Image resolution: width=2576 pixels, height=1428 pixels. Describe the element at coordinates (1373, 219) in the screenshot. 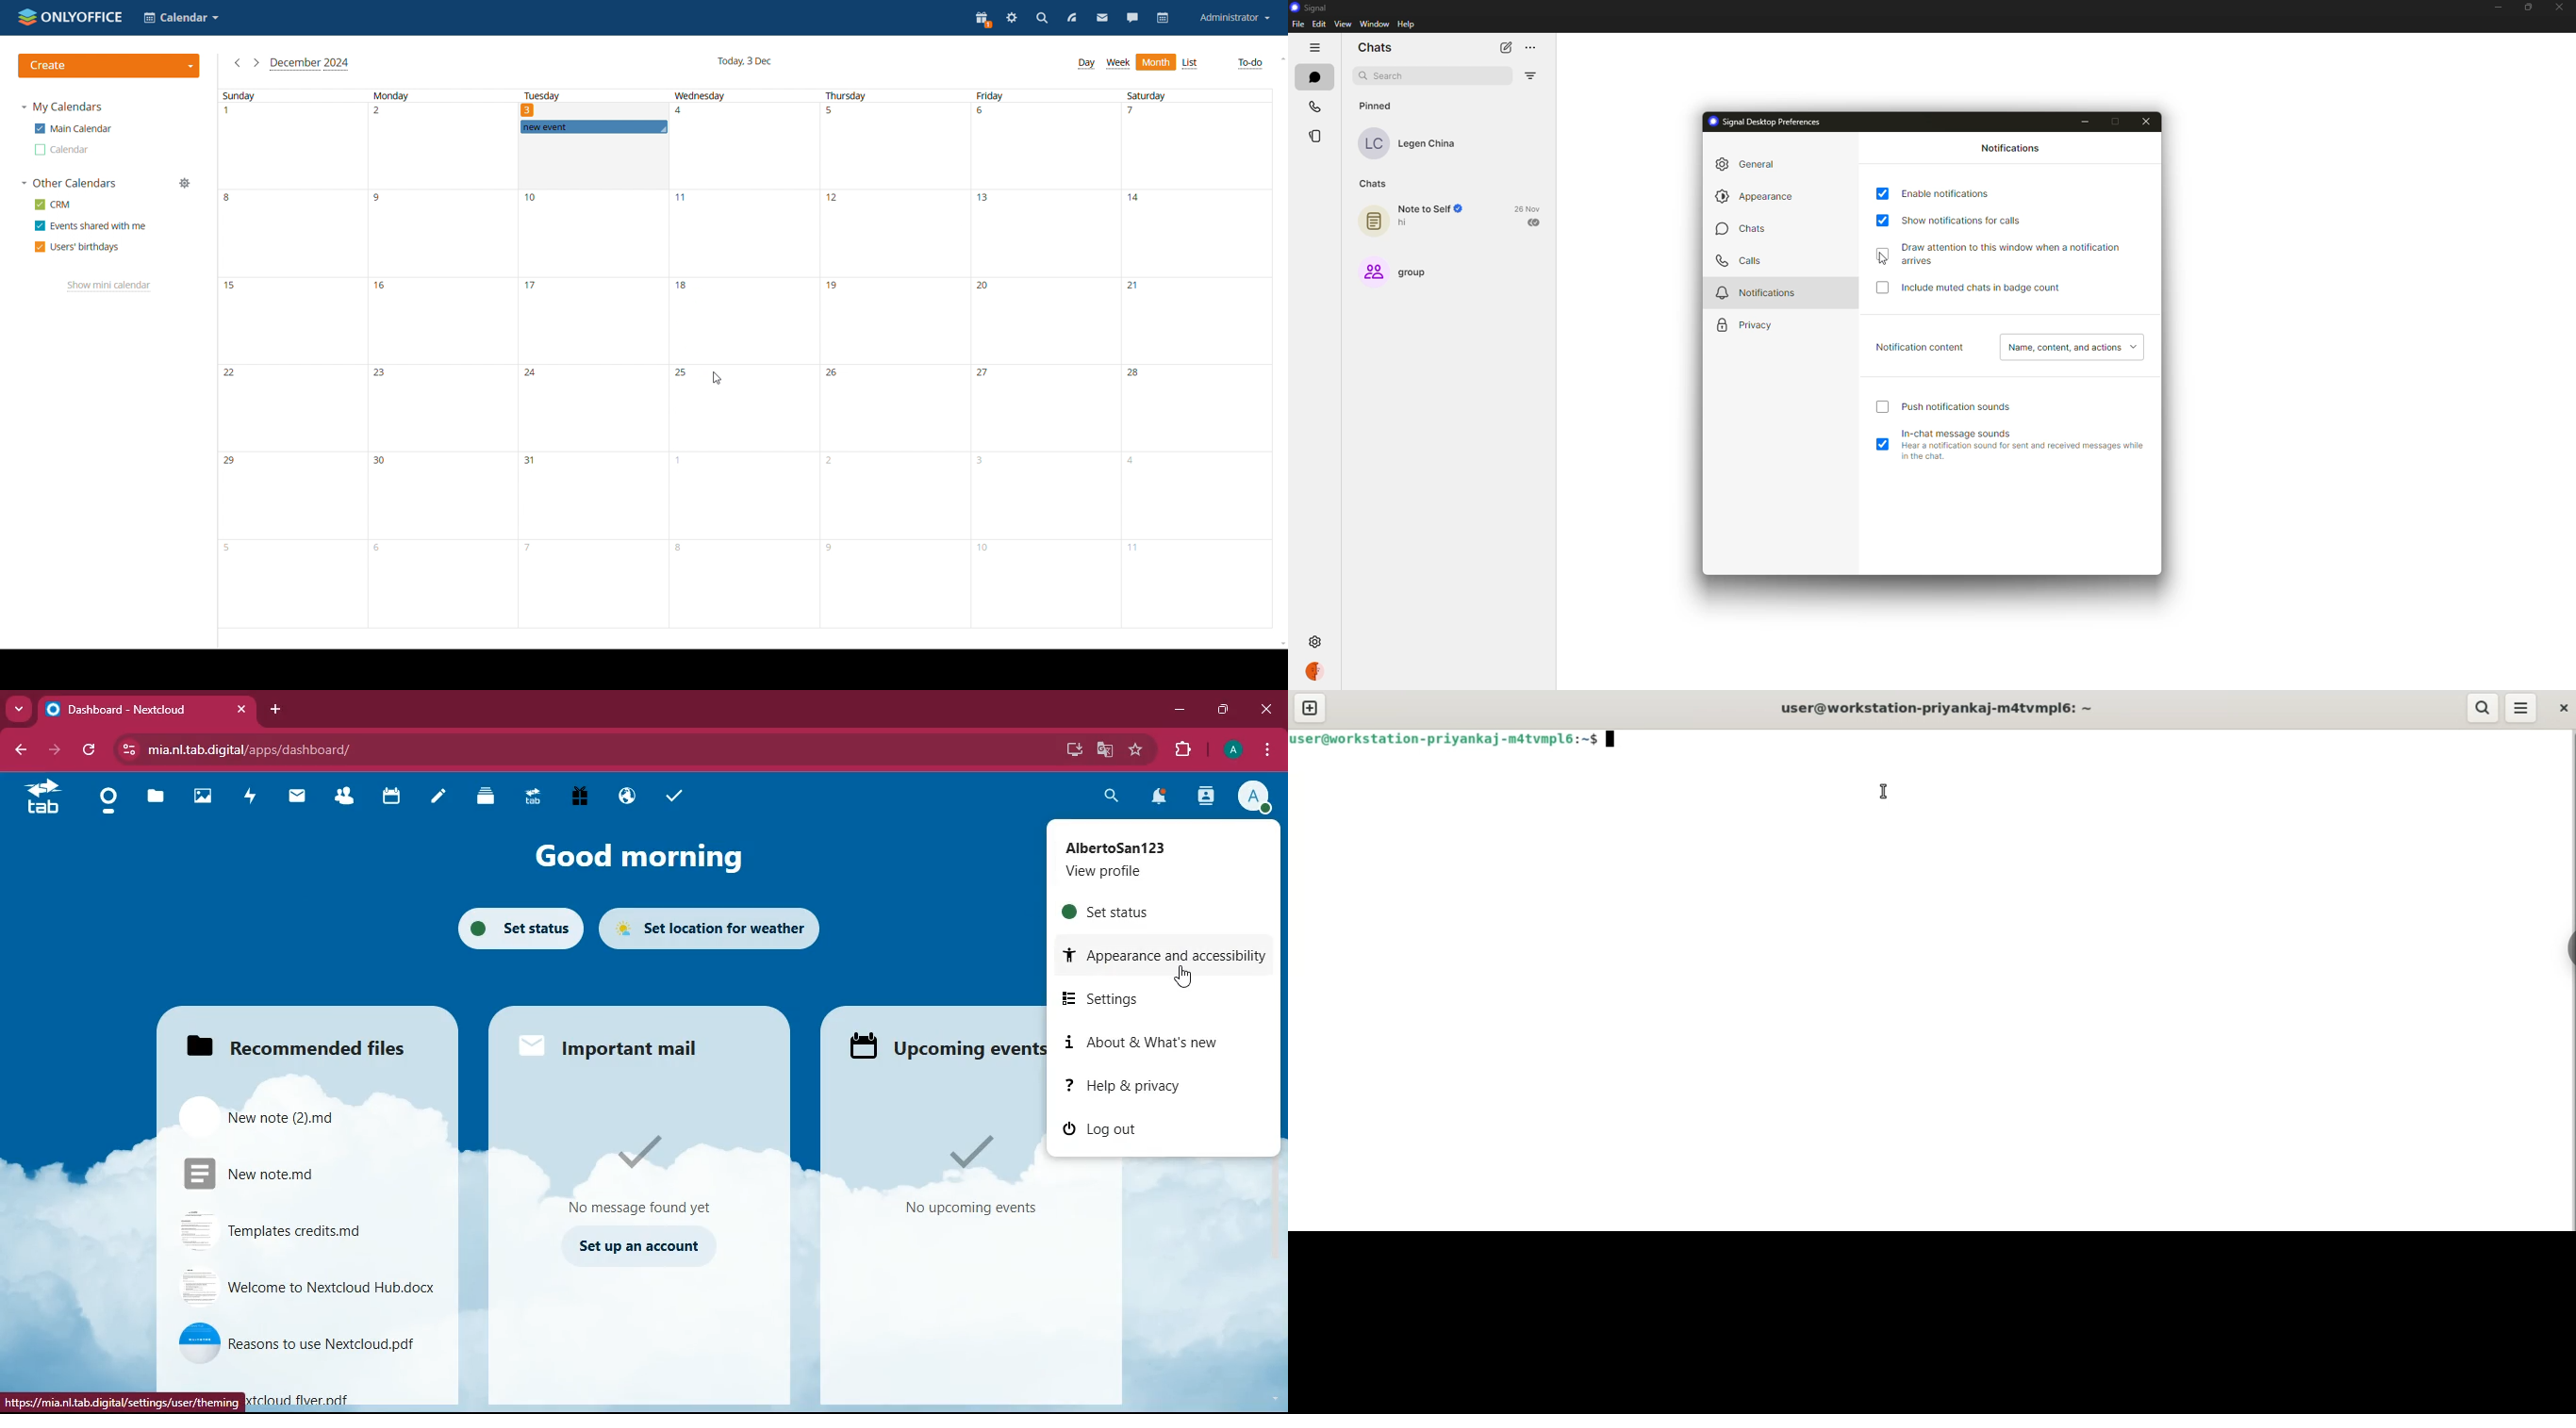

I see `Note icon` at that location.